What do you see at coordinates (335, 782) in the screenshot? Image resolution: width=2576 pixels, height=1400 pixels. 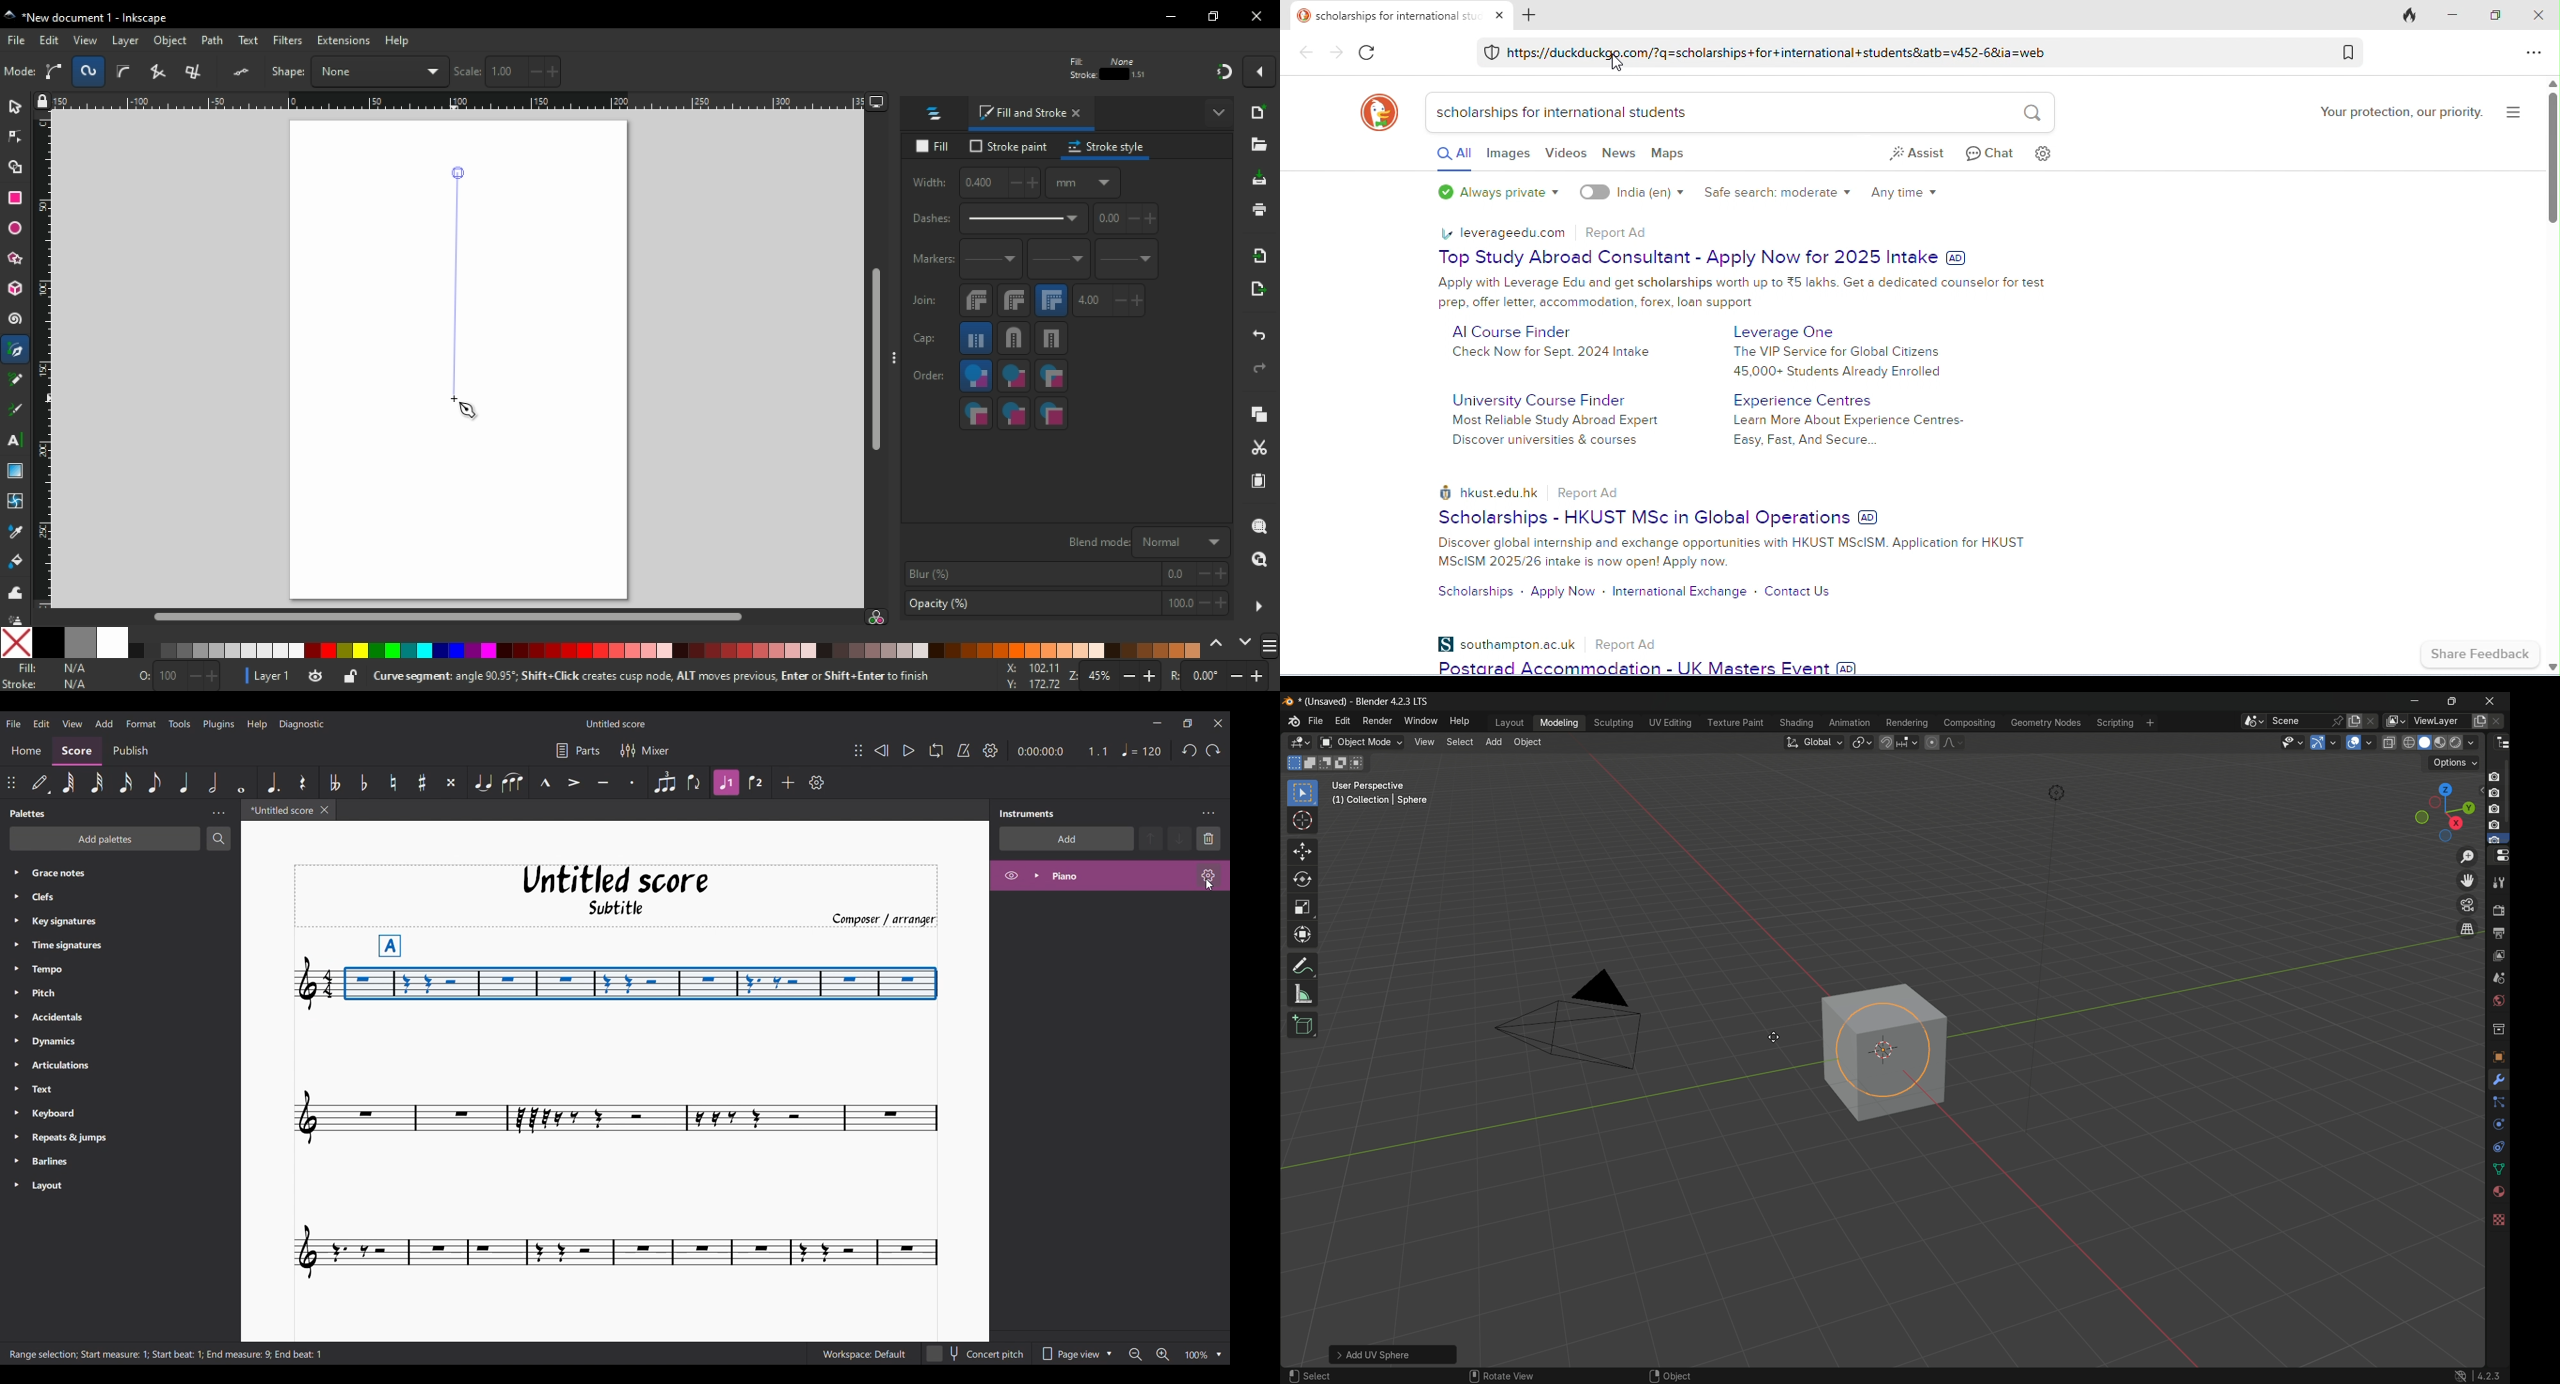 I see `Toggle double flat` at bounding box center [335, 782].